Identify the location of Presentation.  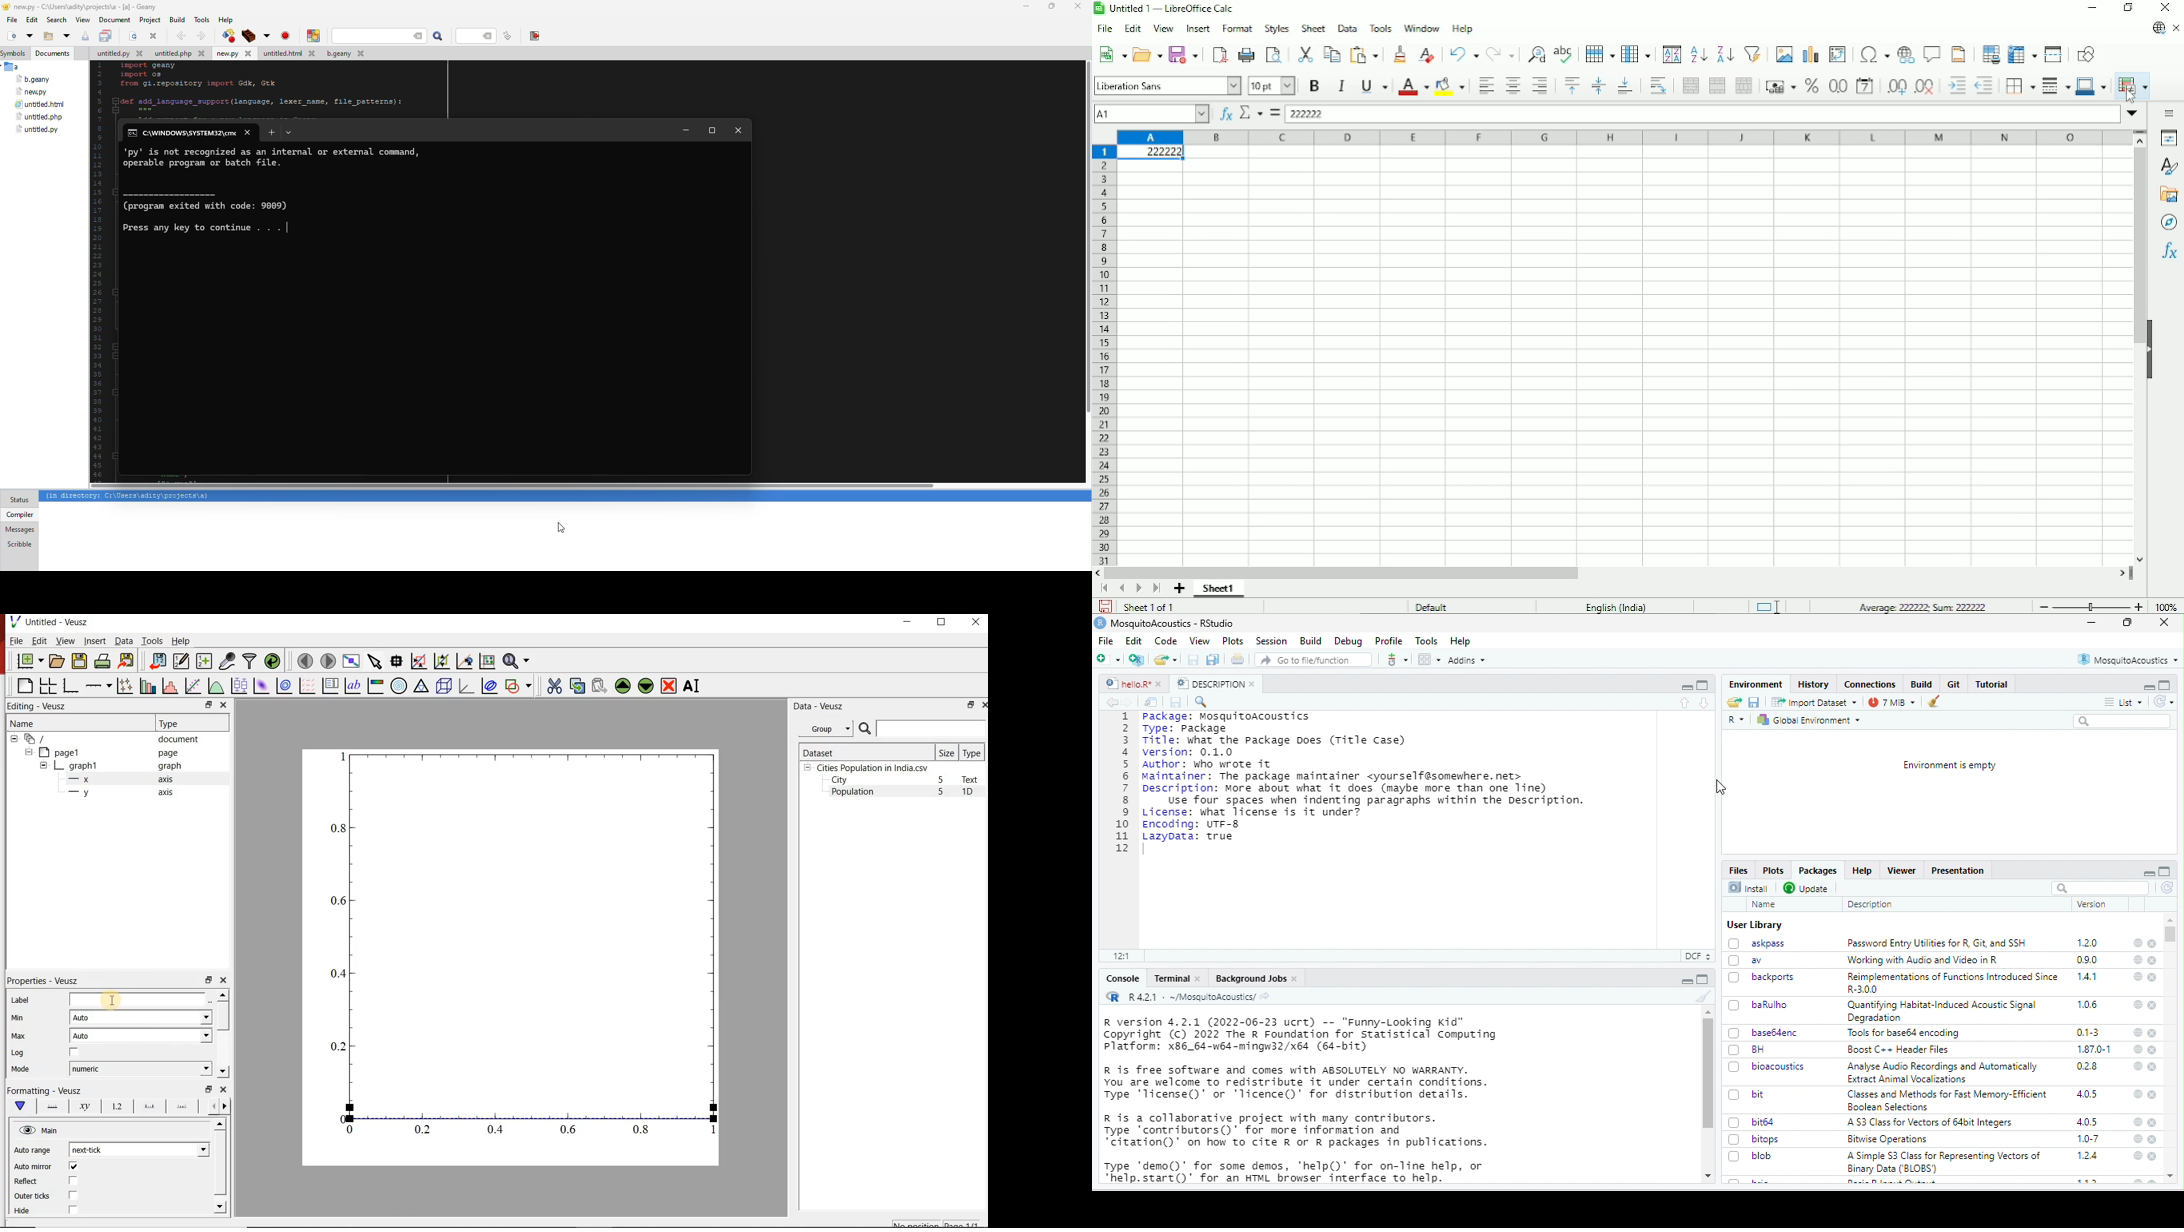
(1959, 871).